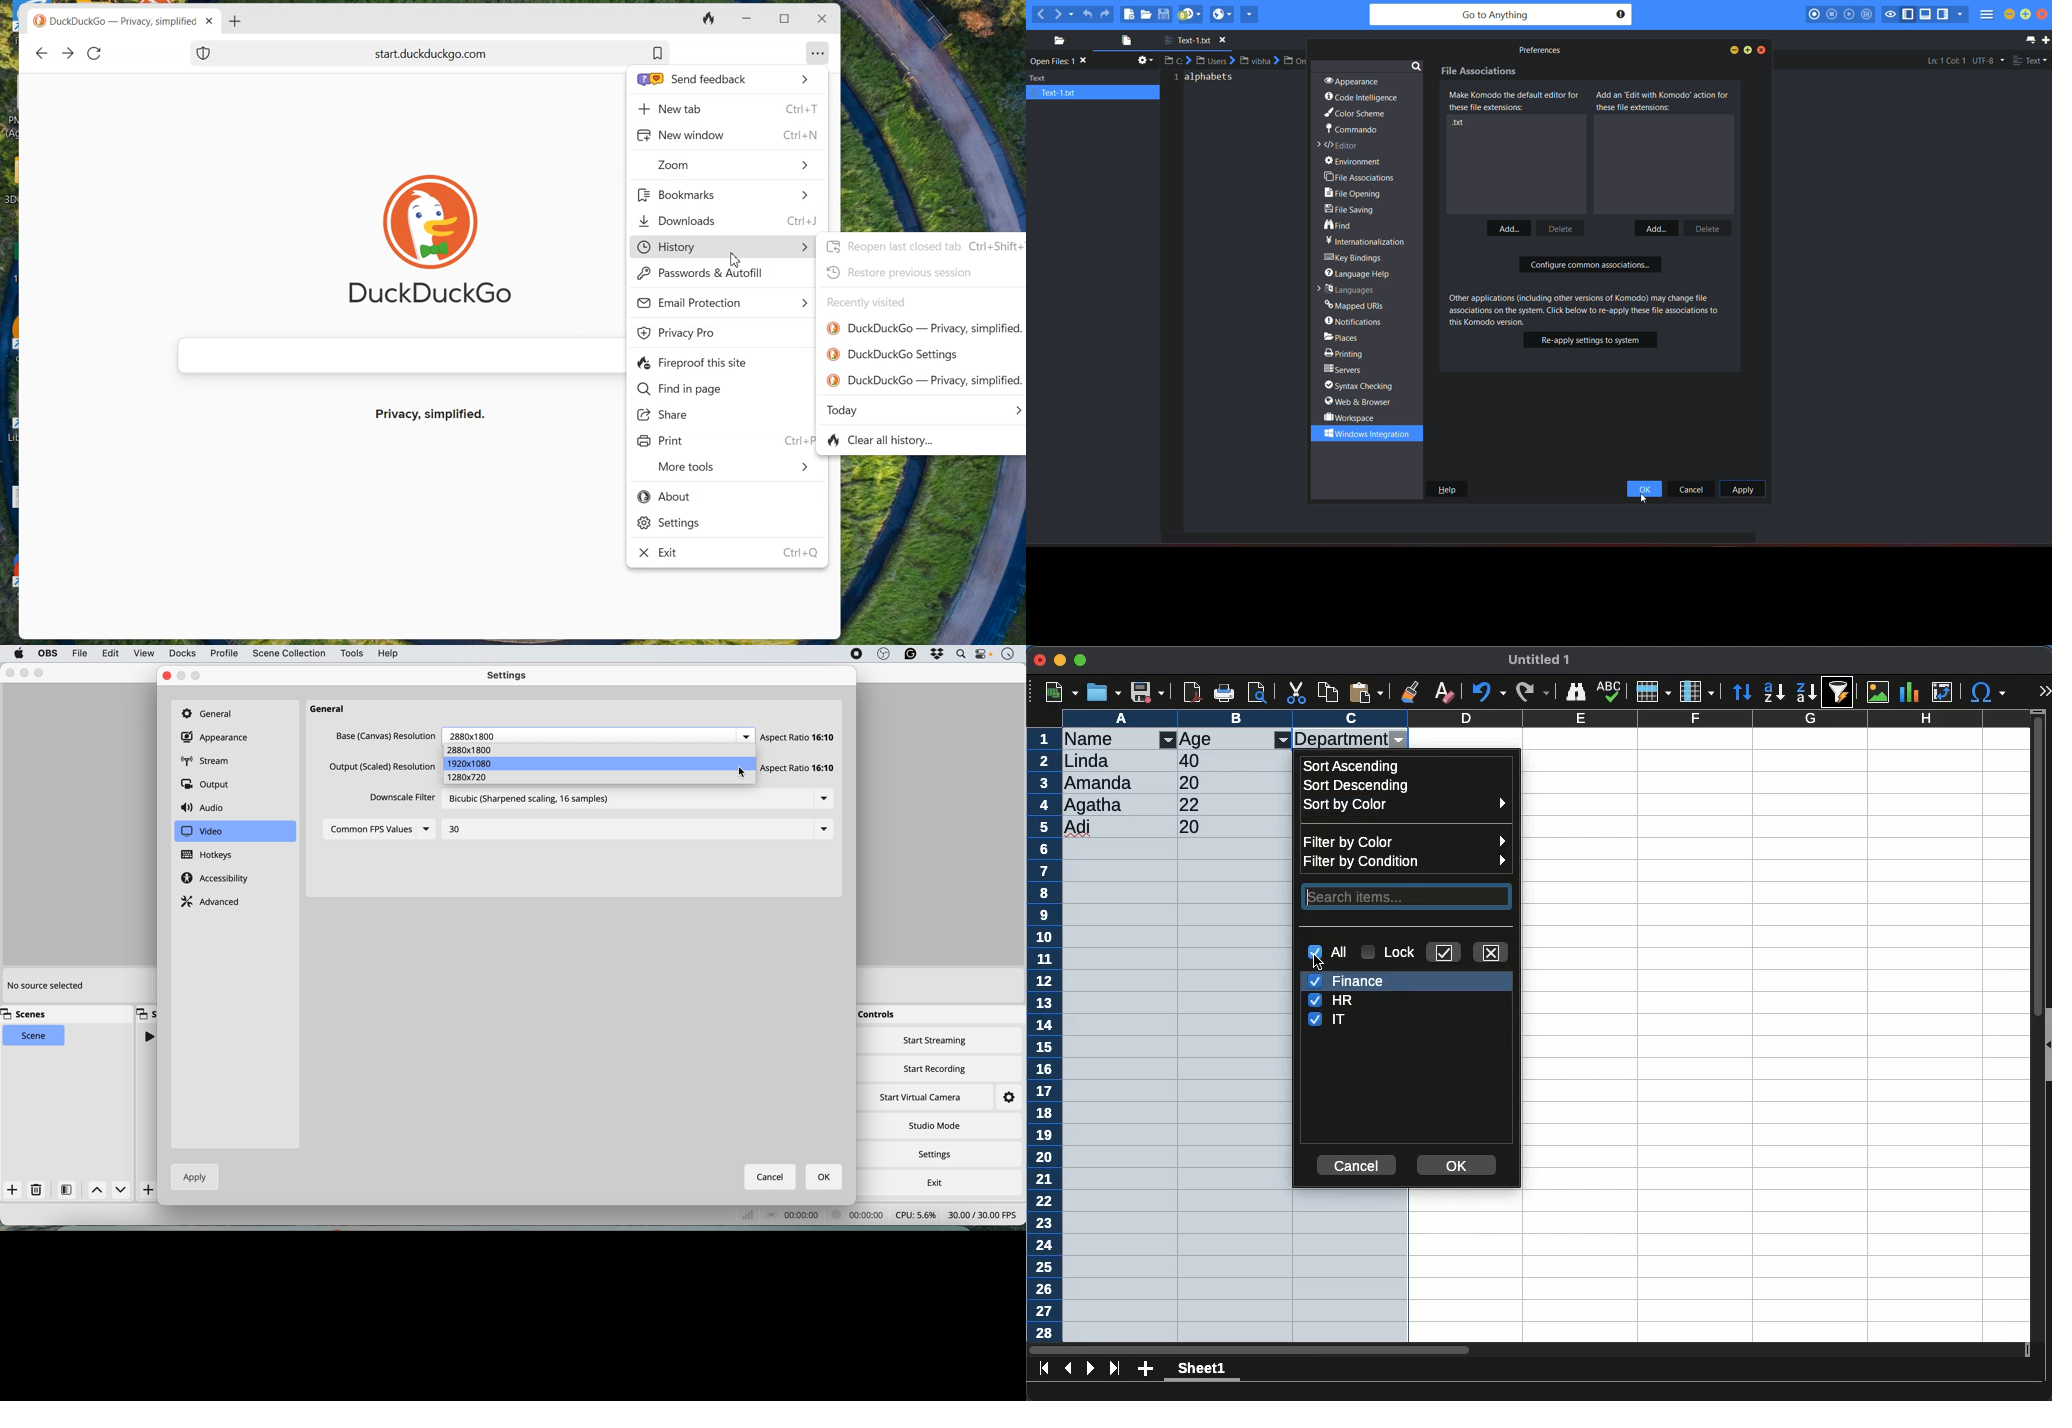  Describe the element at coordinates (1001, 1098) in the screenshot. I see `settings` at that location.